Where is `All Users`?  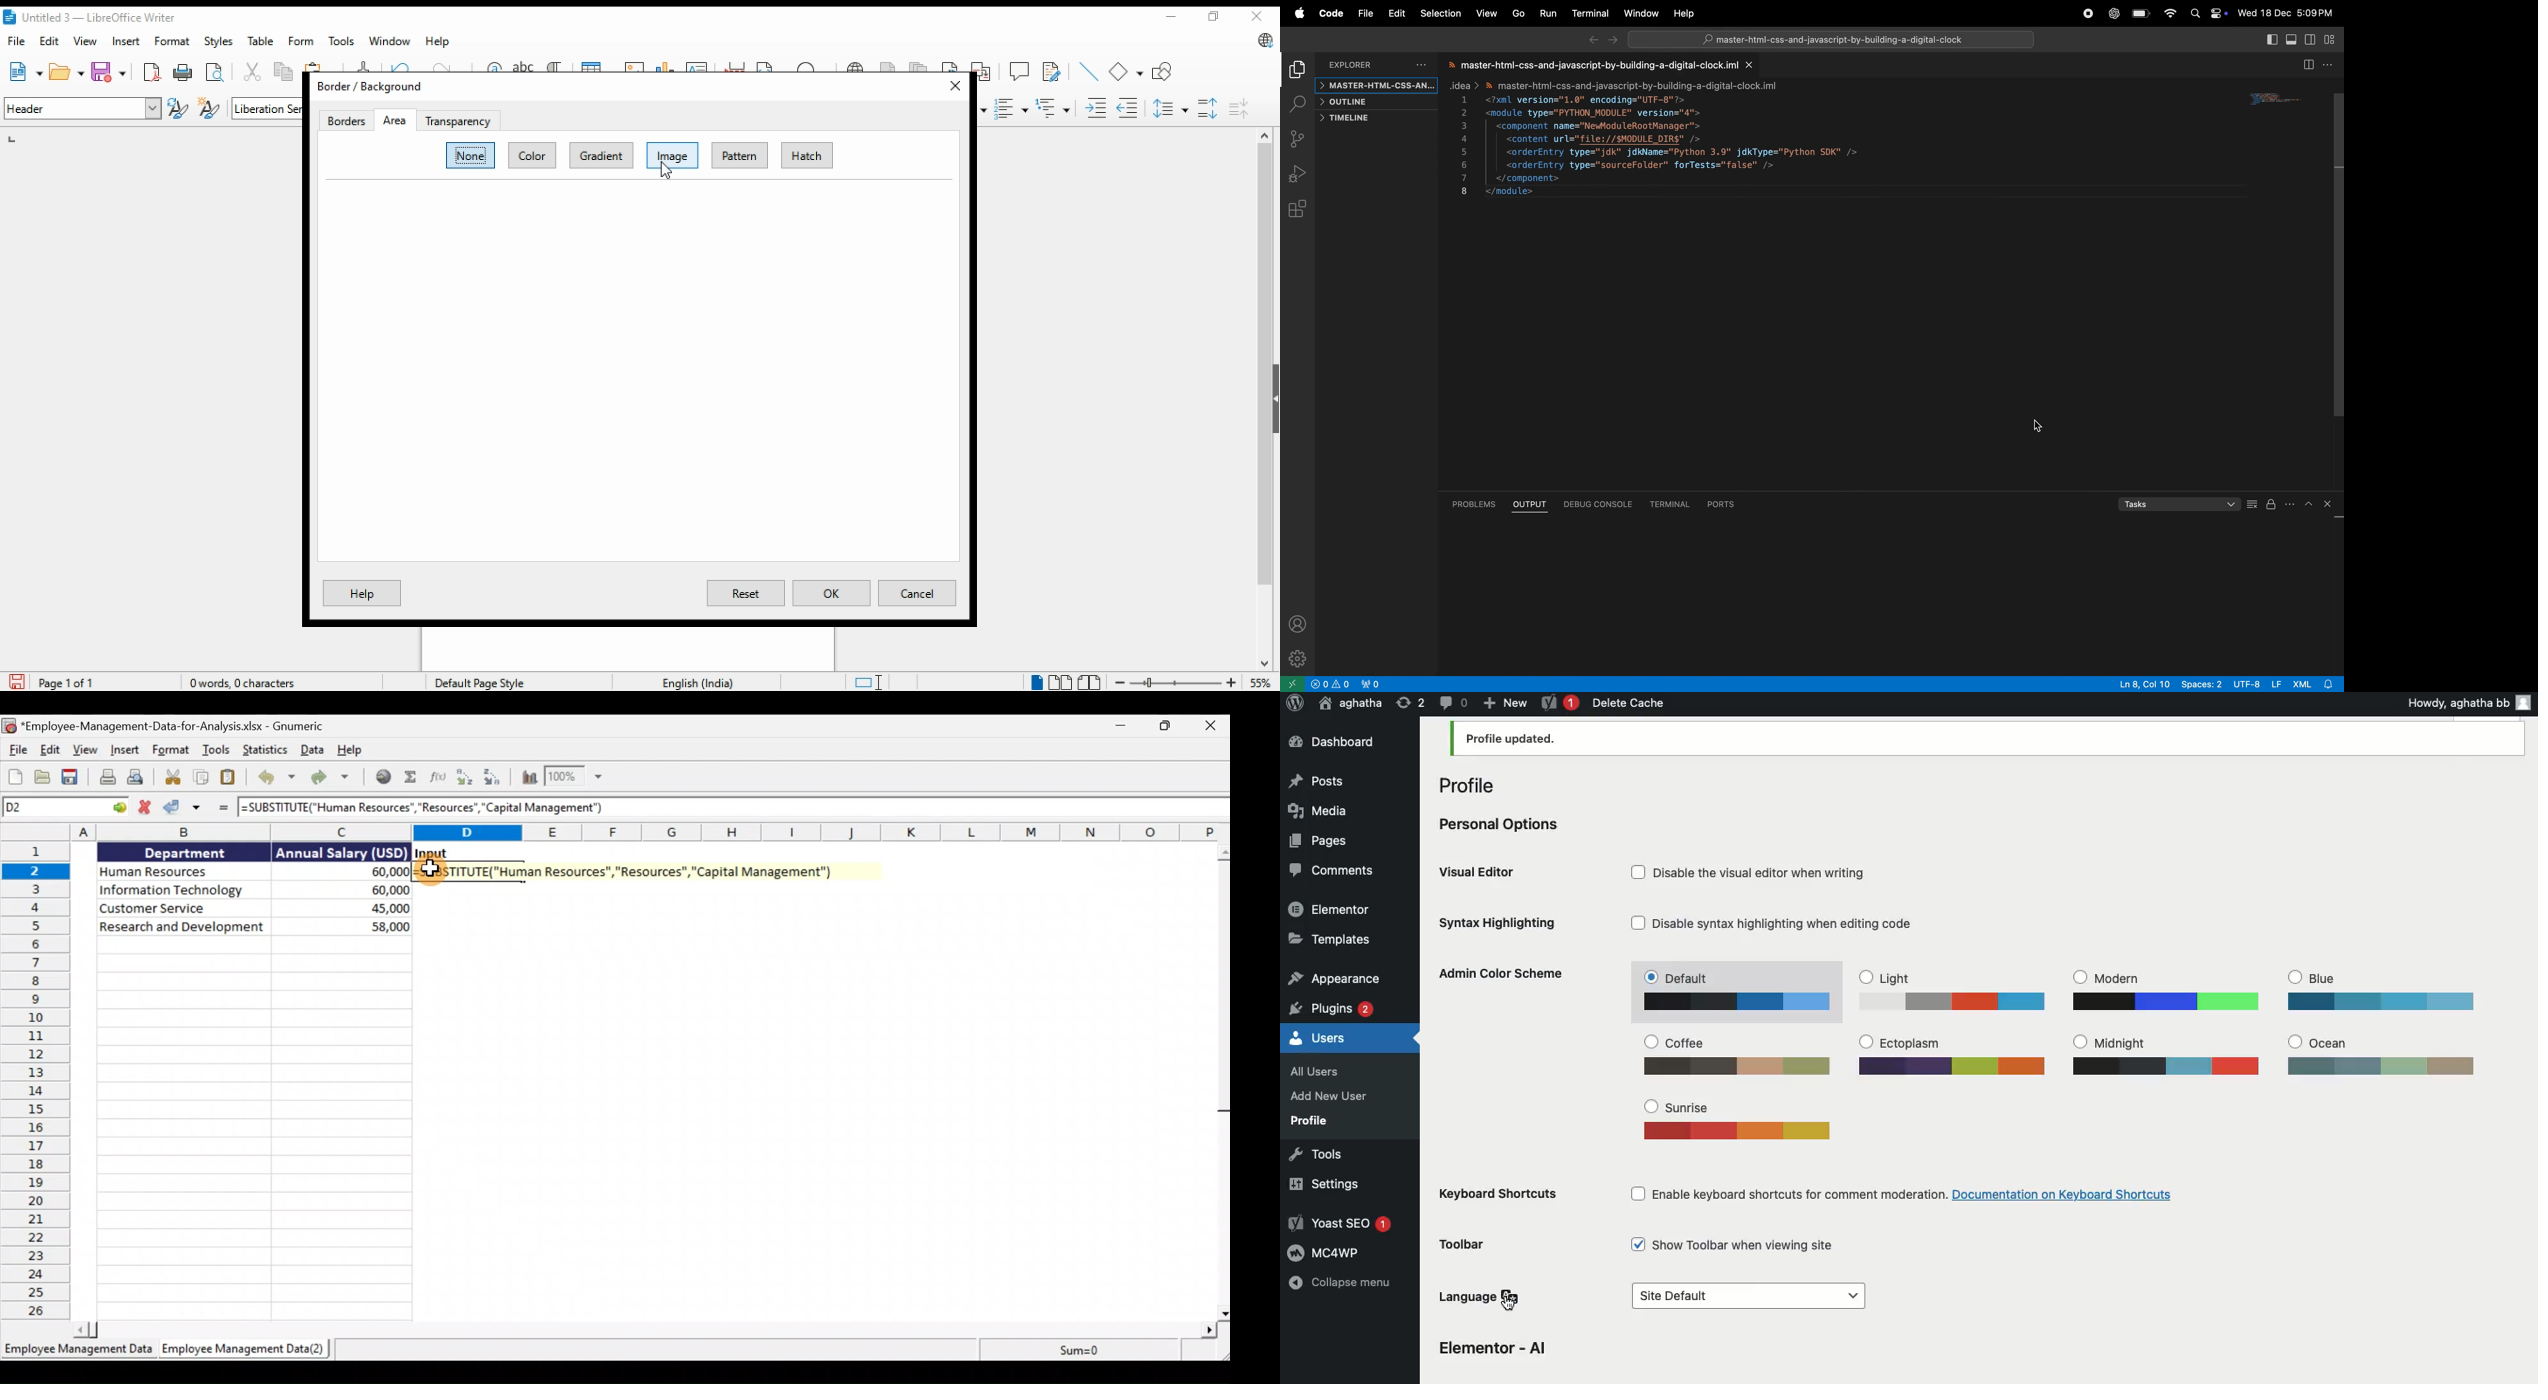 All Users is located at coordinates (1324, 1069).